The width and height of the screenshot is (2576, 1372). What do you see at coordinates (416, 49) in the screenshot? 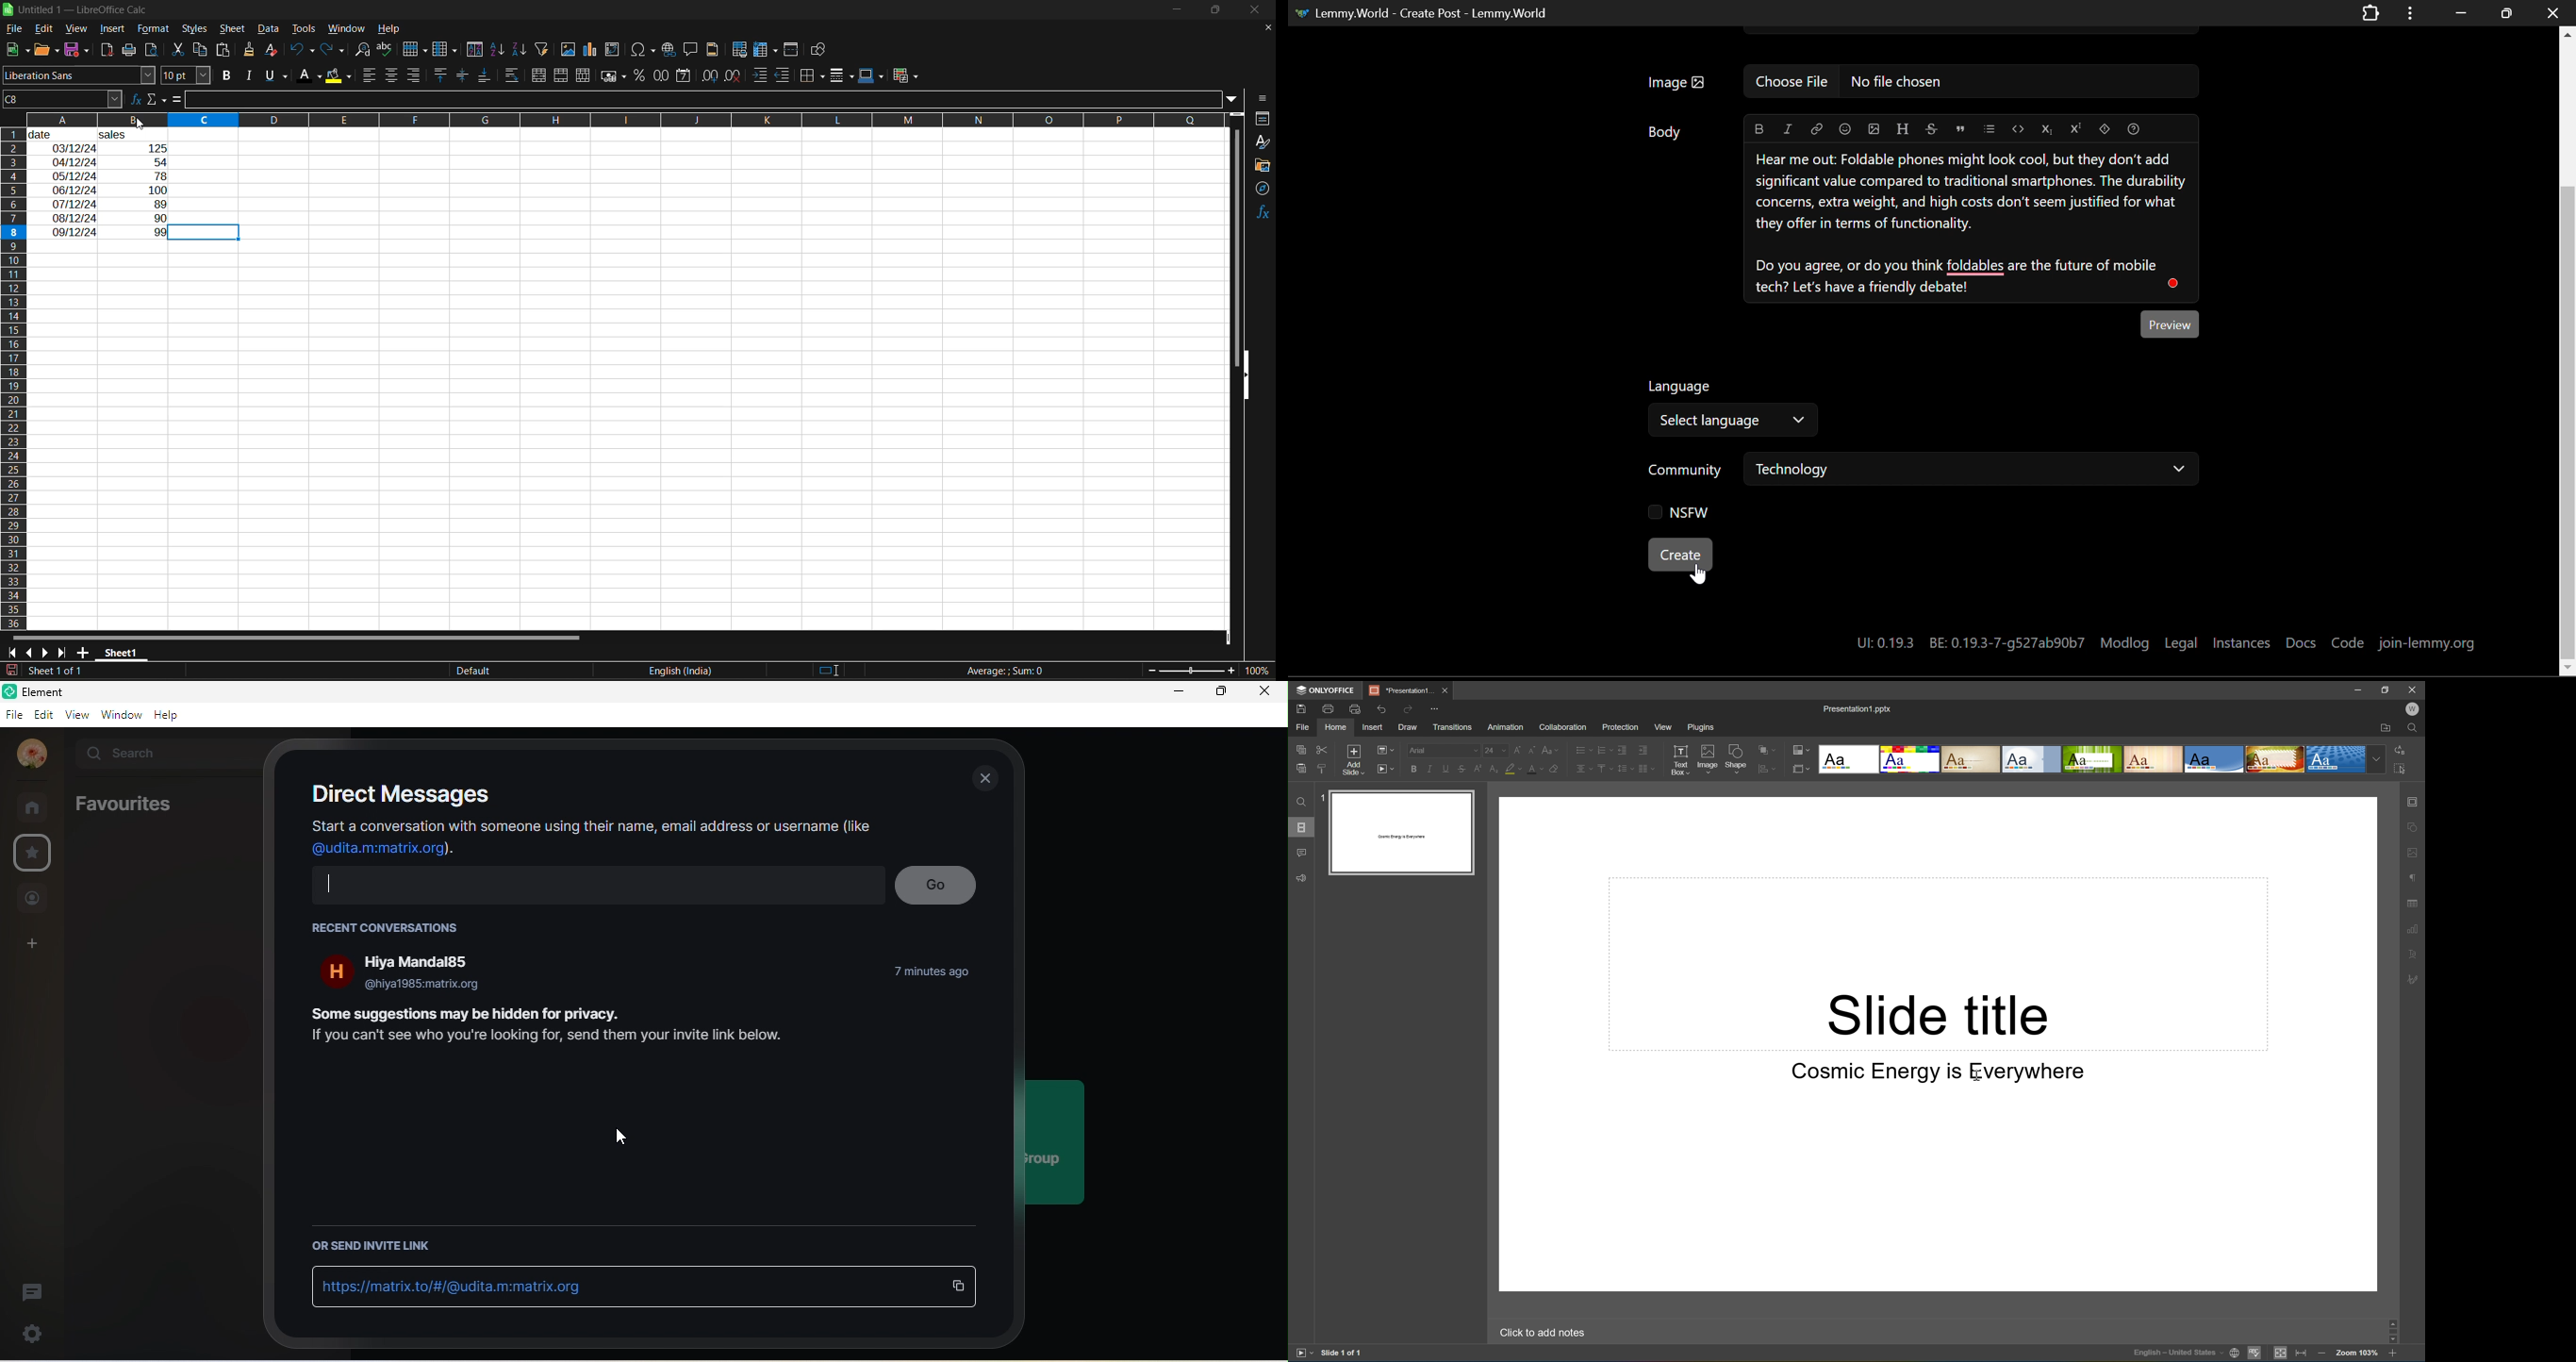
I see `row` at bounding box center [416, 49].